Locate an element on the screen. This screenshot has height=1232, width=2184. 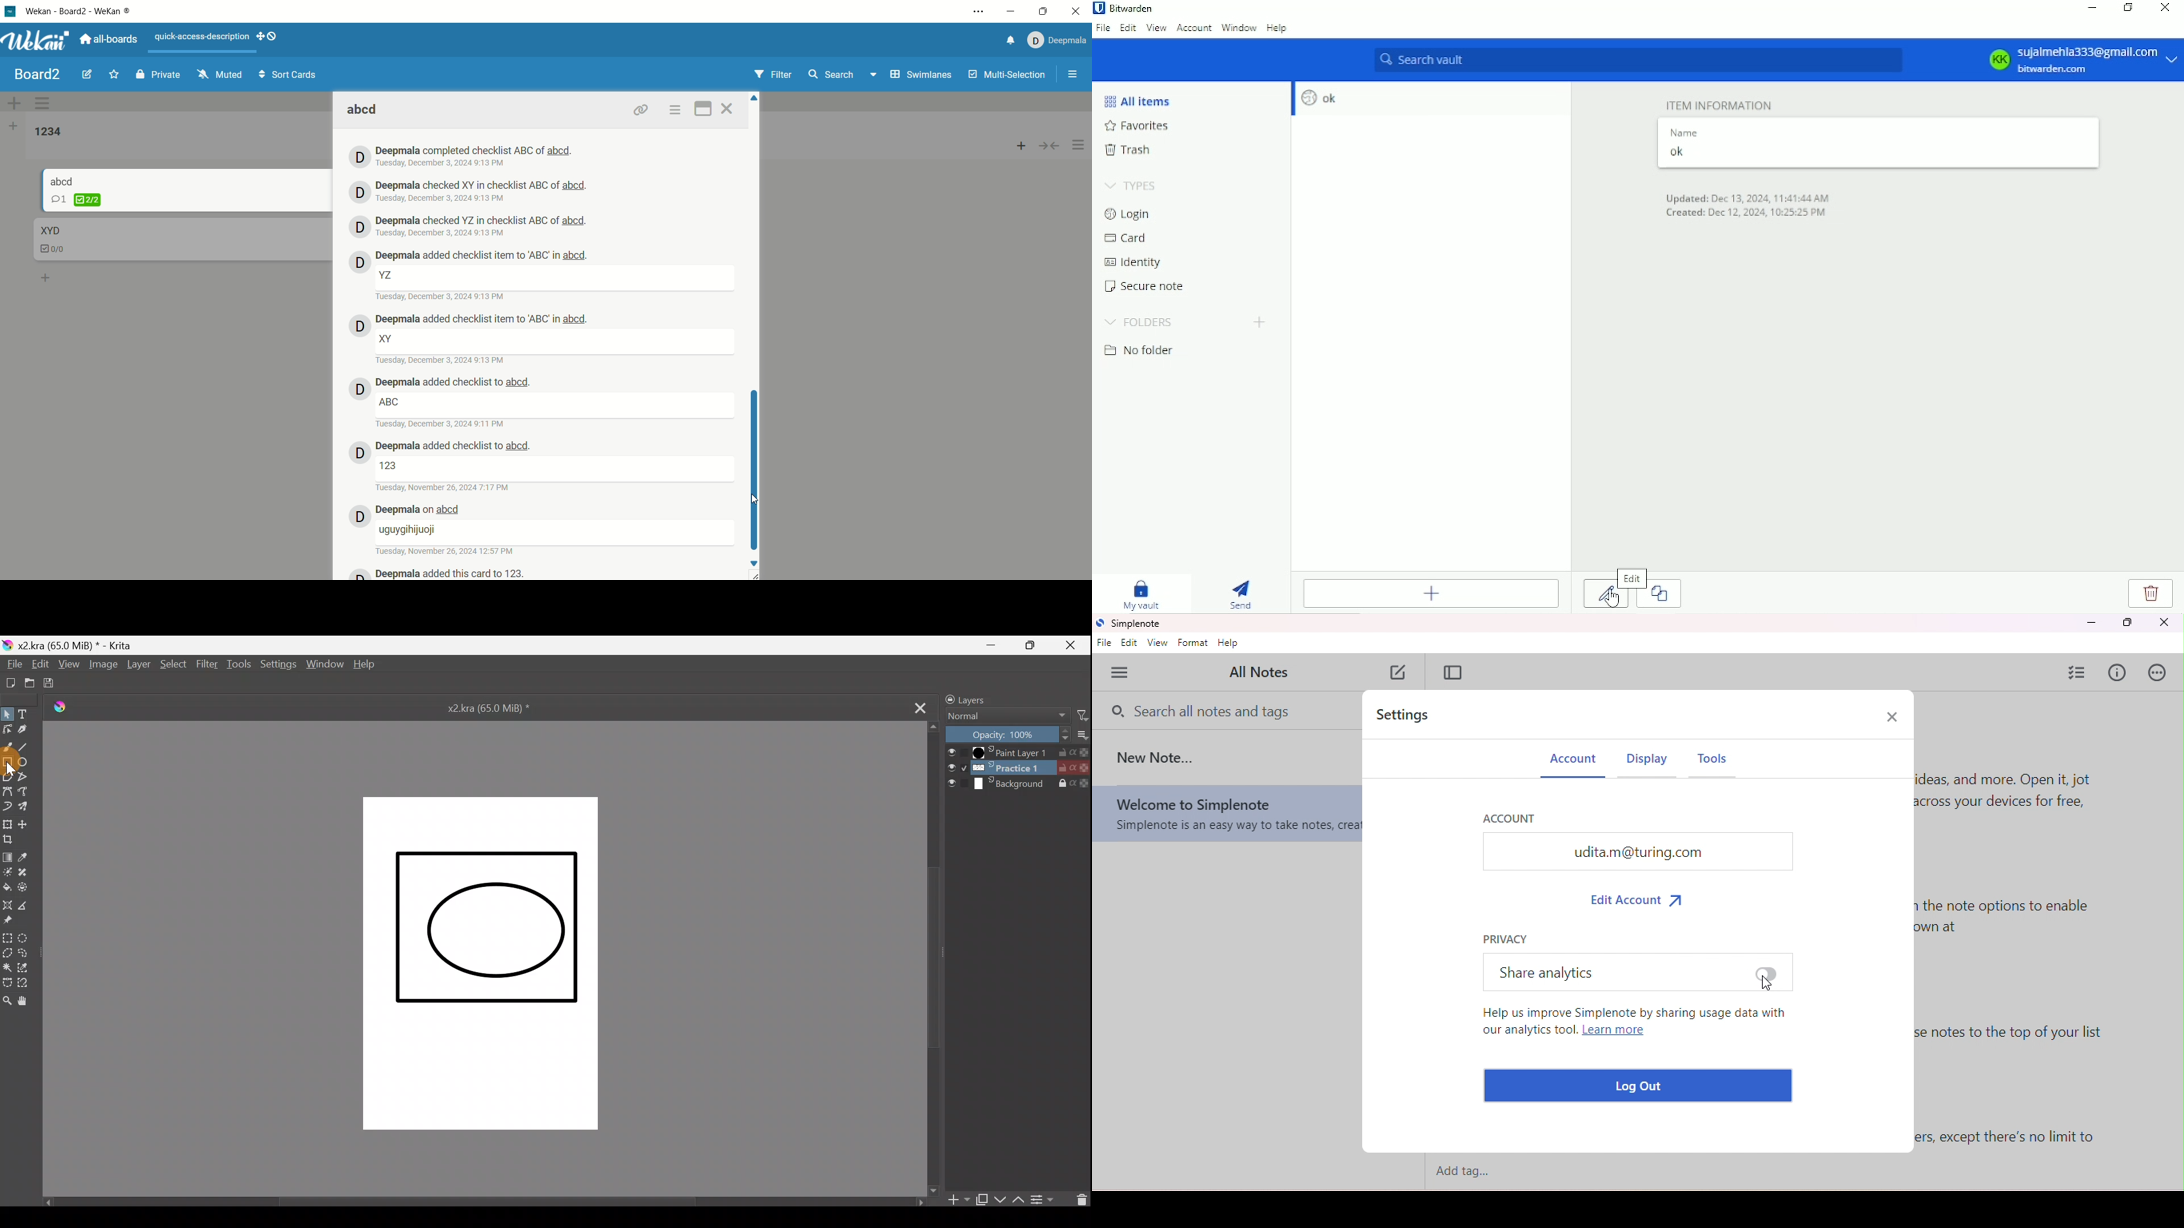
wekan-wekan is located at coordinates (78, 12).